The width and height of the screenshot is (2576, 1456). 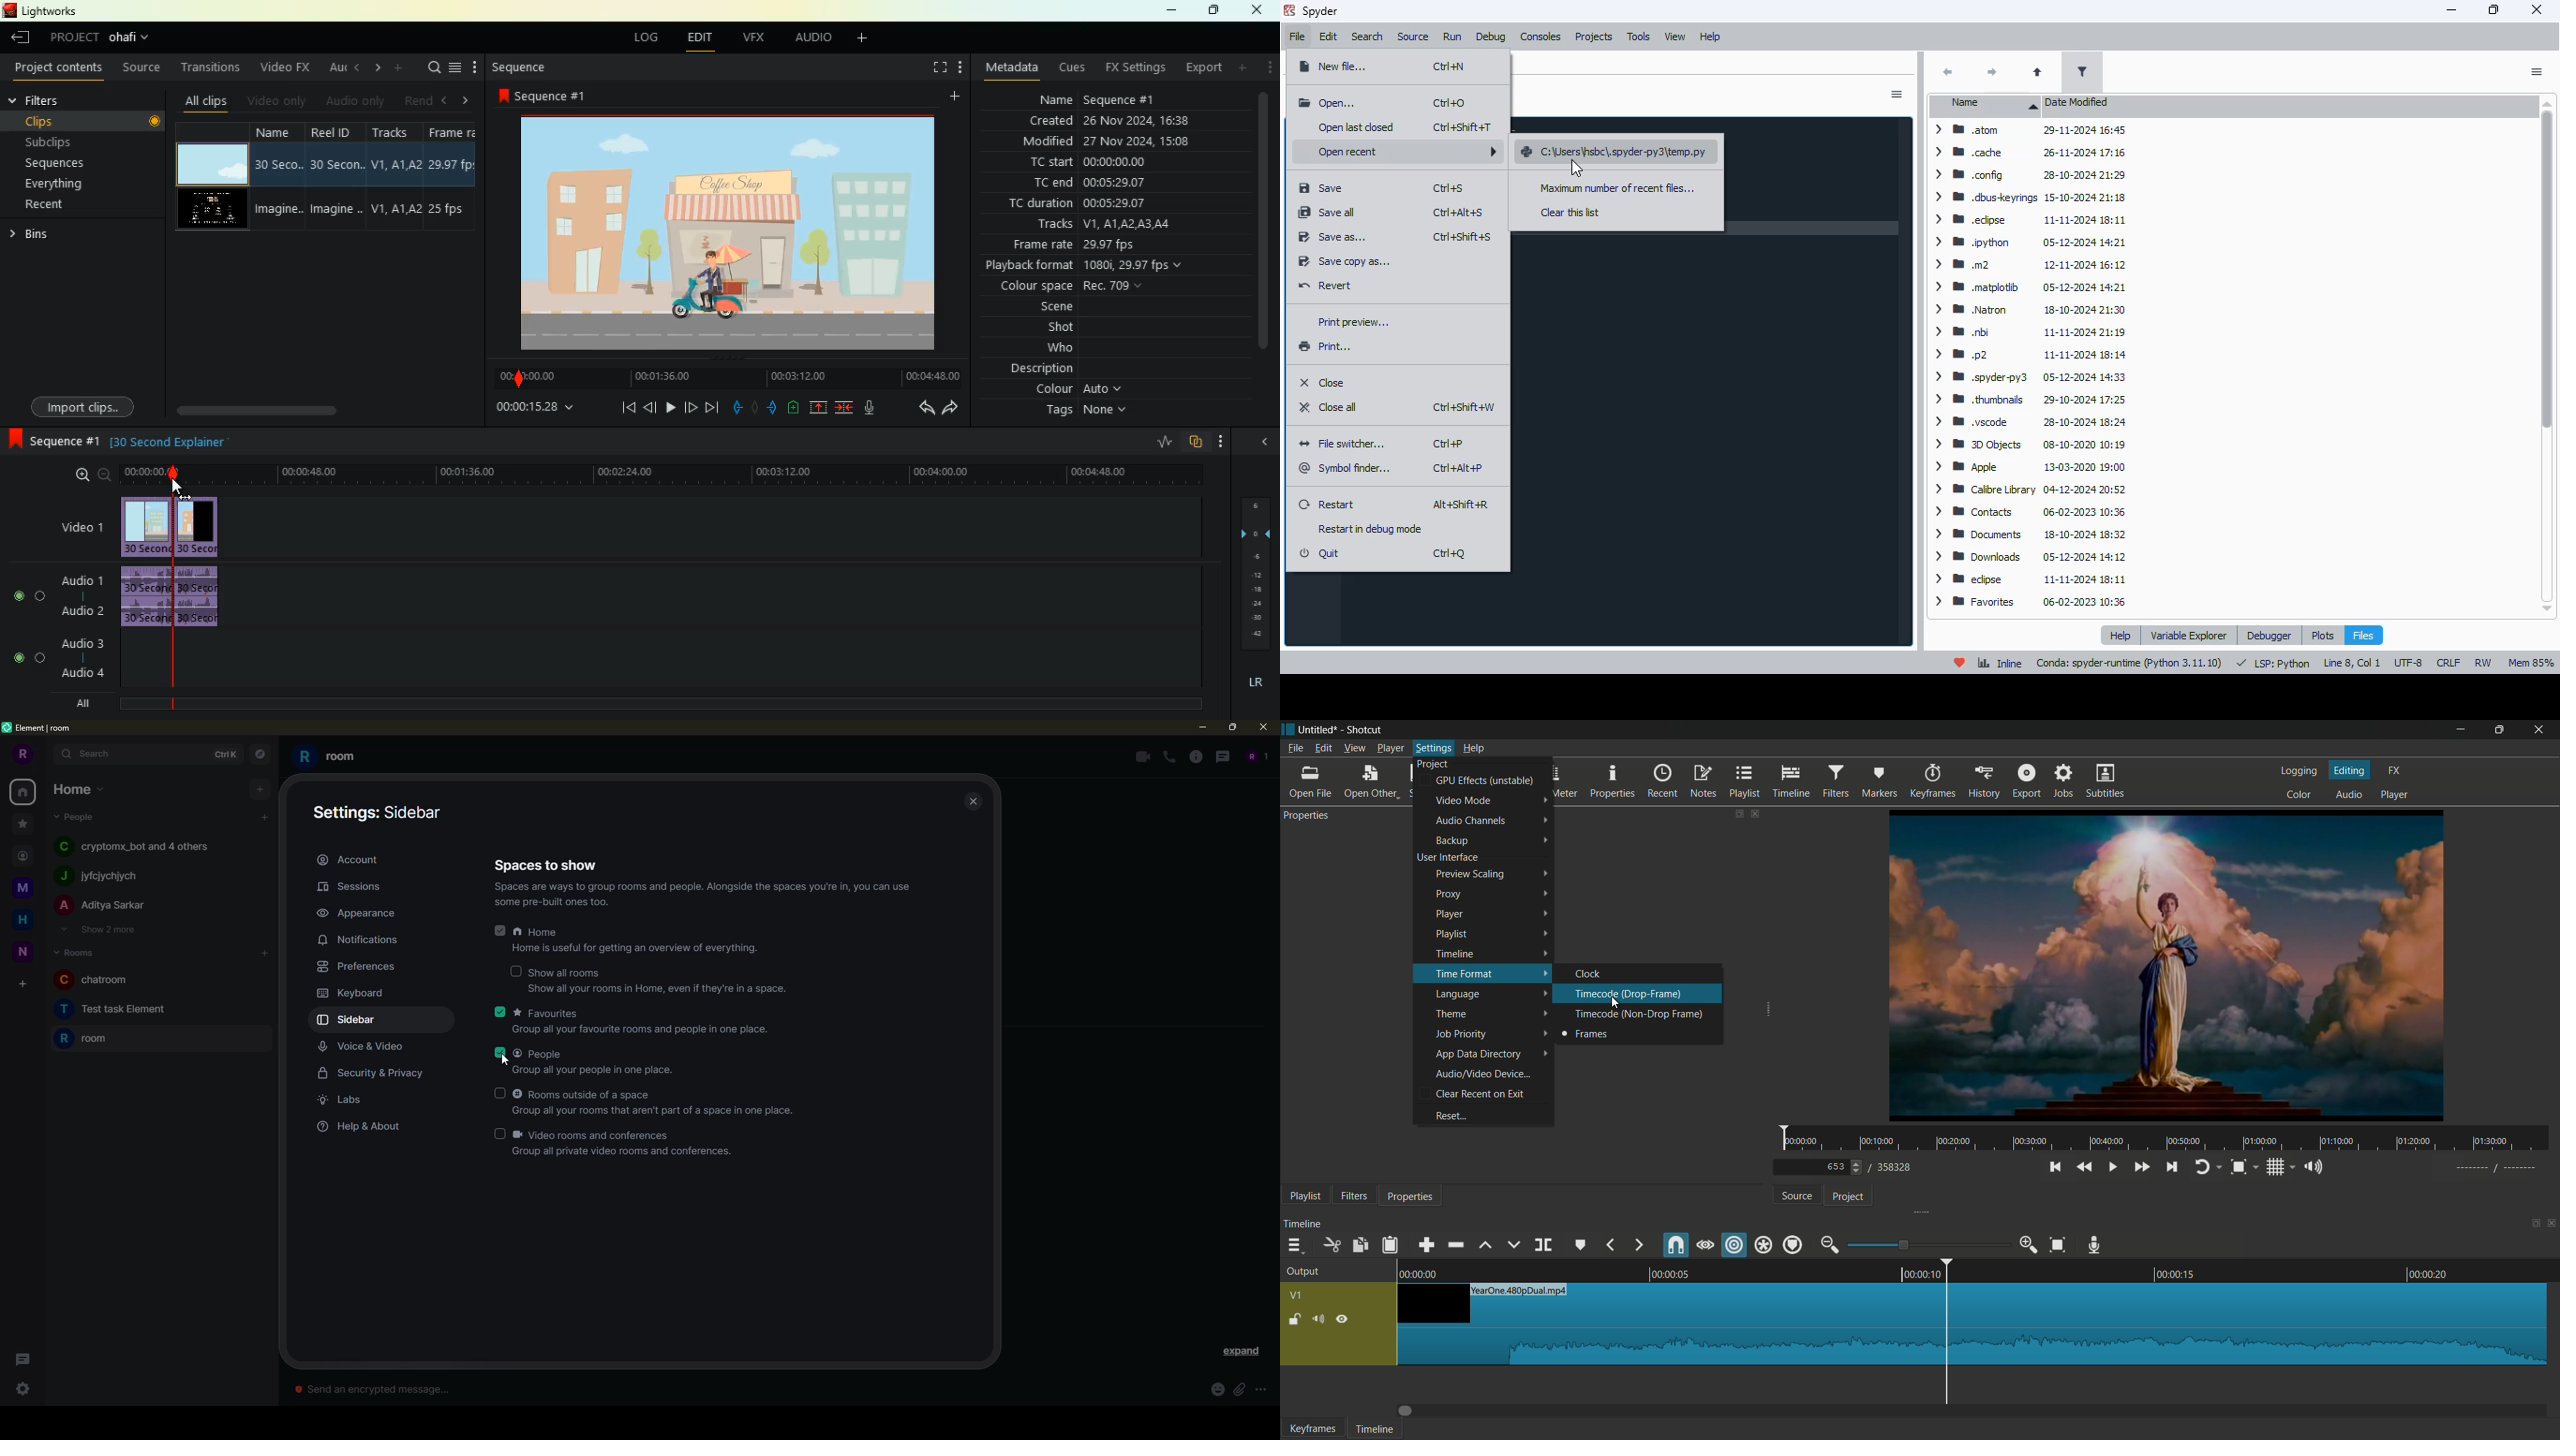 I want to click on forward, so click(x=954, y=411).